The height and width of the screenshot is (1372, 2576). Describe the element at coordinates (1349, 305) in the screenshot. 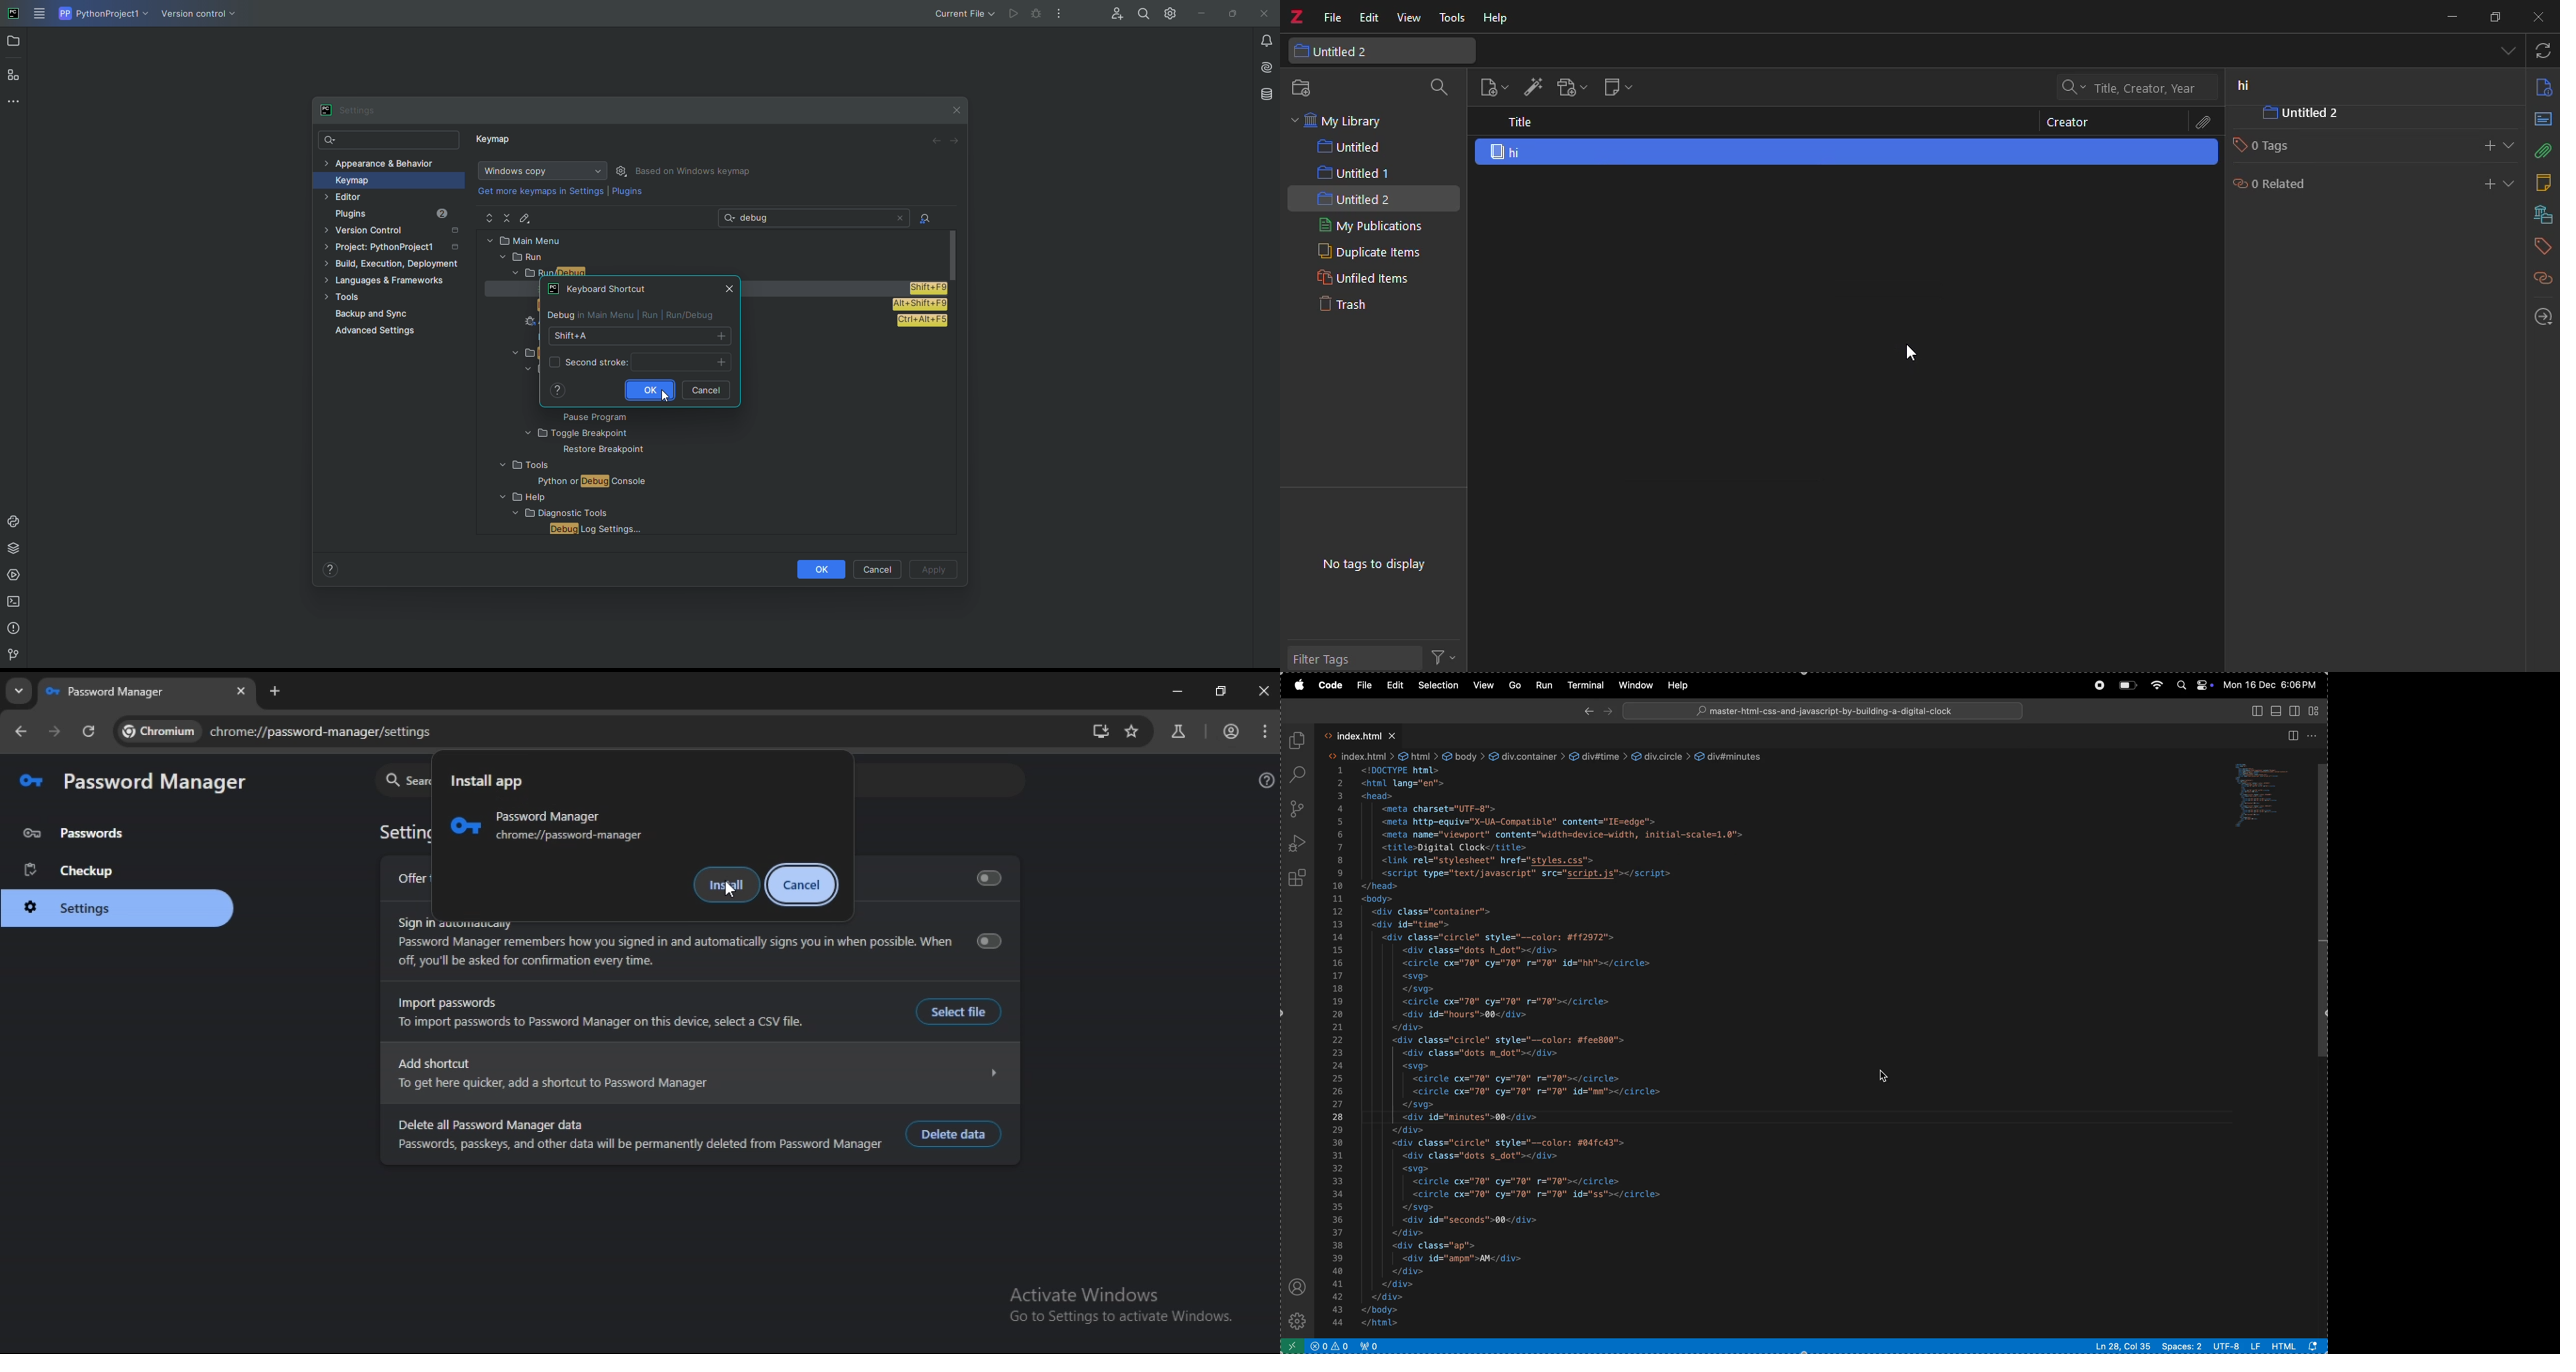

I see `trash` at that location.